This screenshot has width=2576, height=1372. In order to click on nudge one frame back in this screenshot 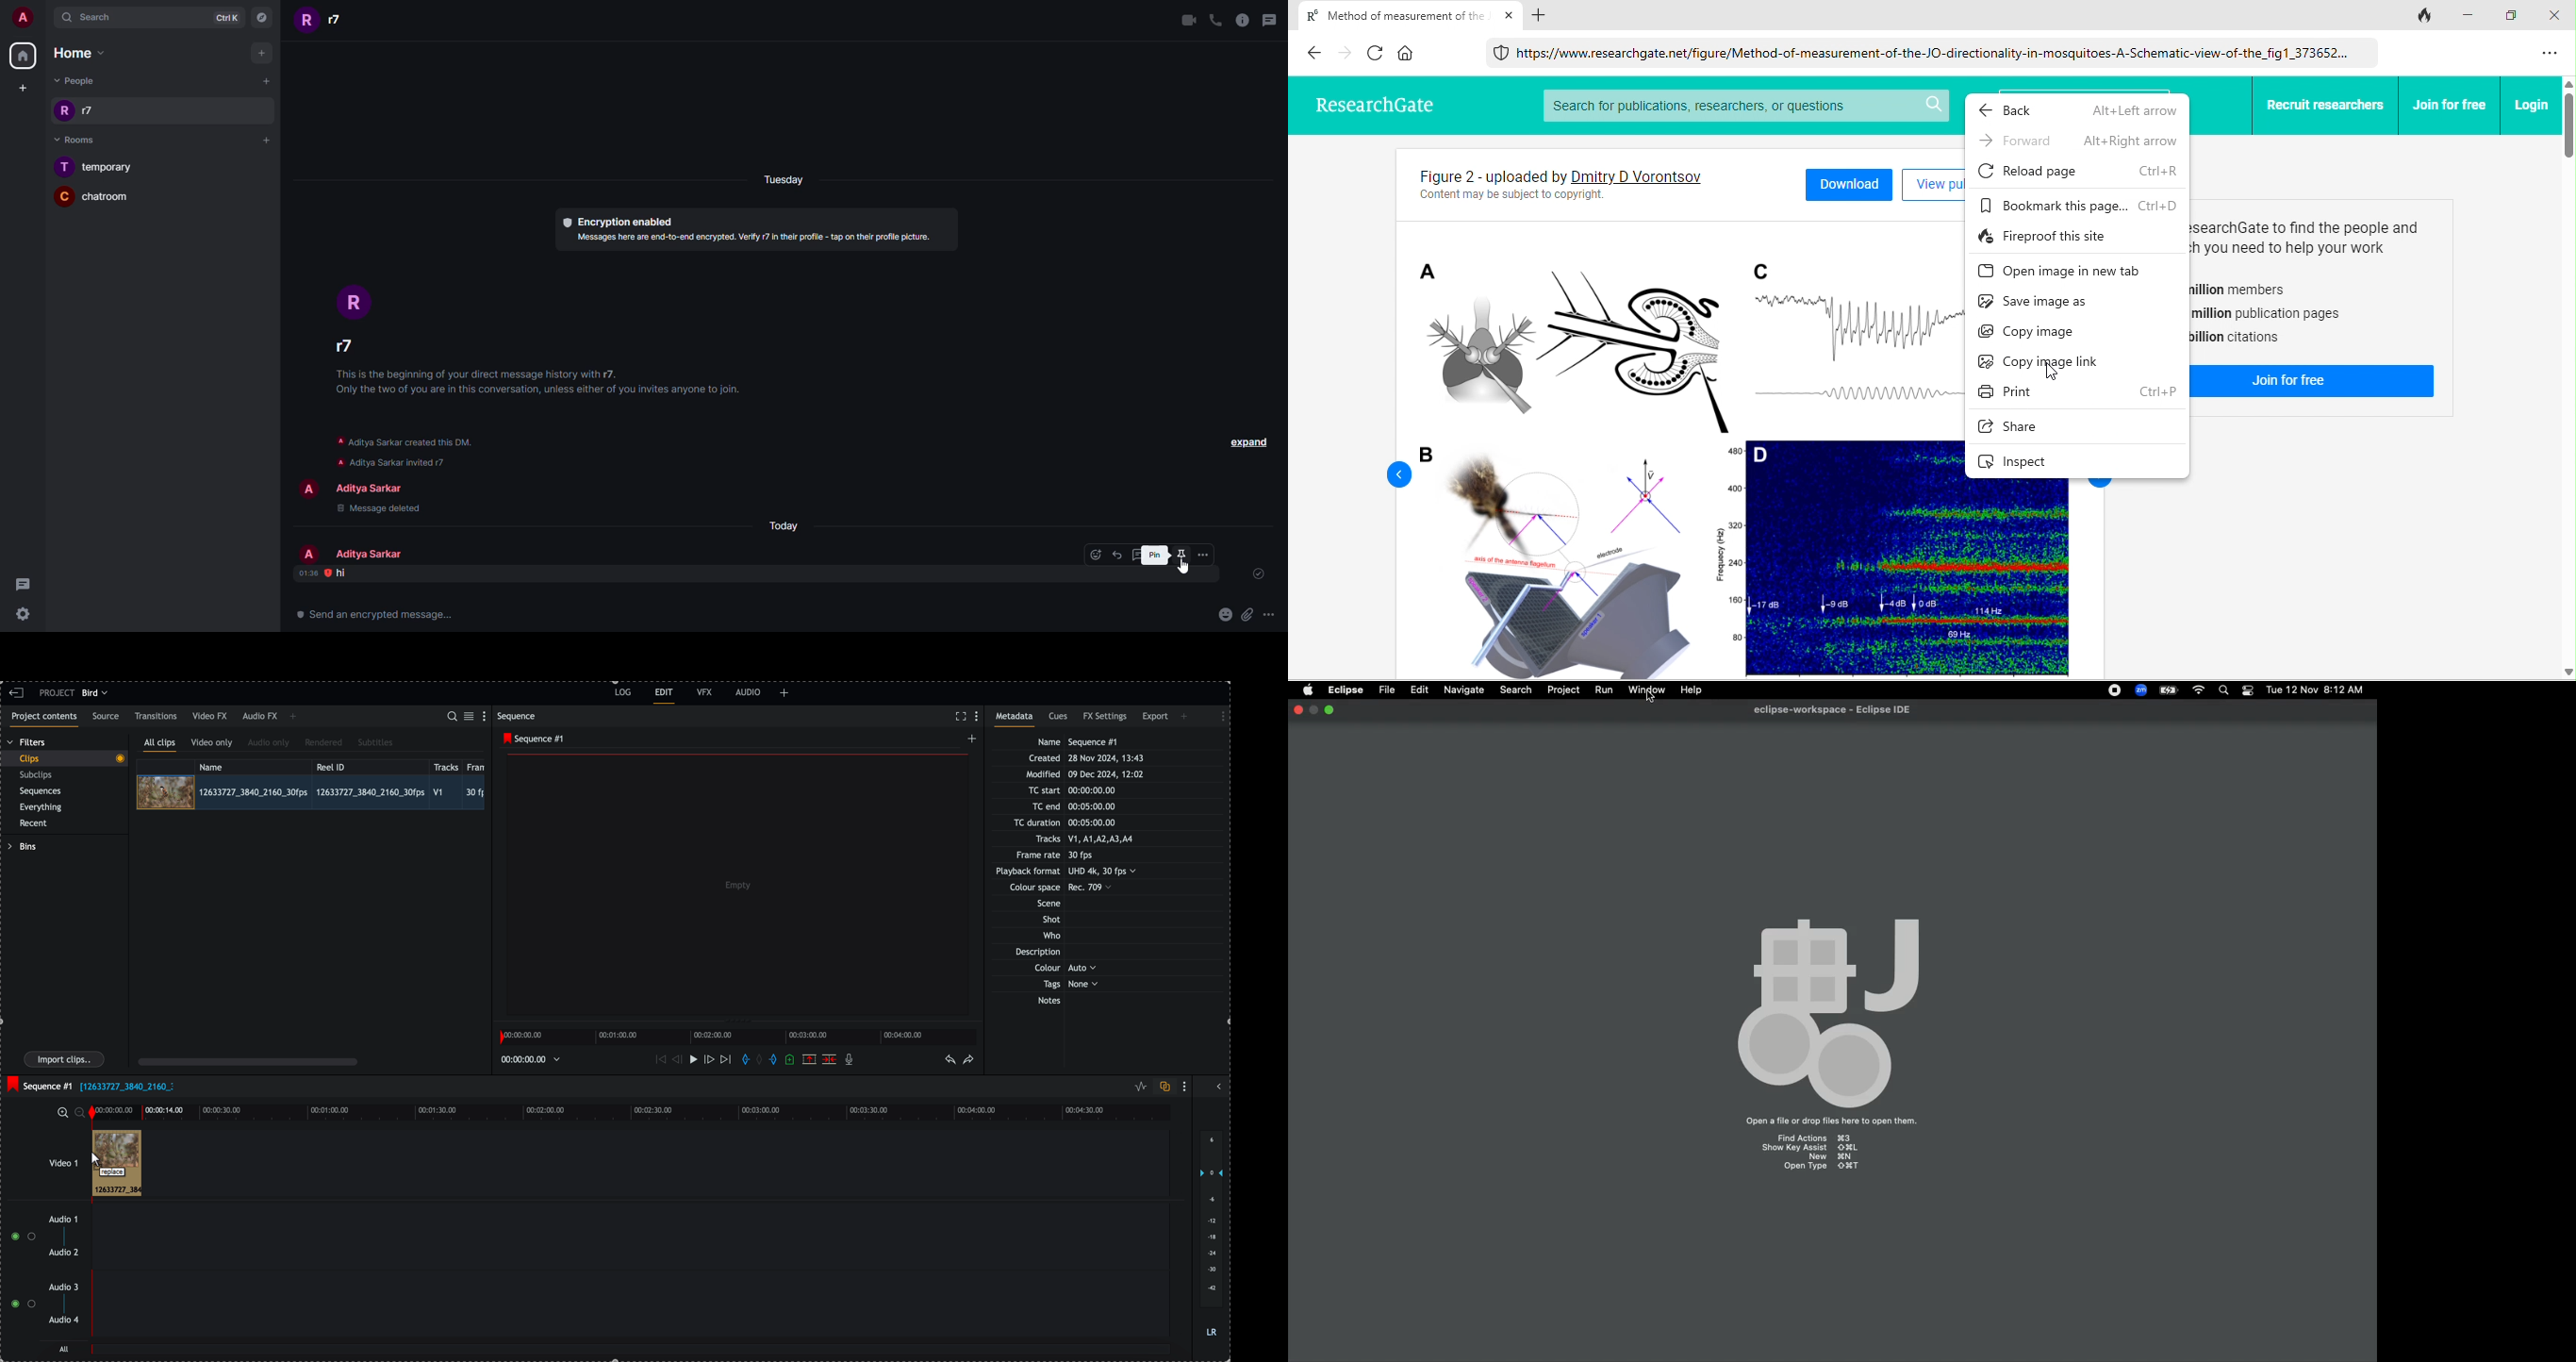, I will do `click(675, 1059)`.